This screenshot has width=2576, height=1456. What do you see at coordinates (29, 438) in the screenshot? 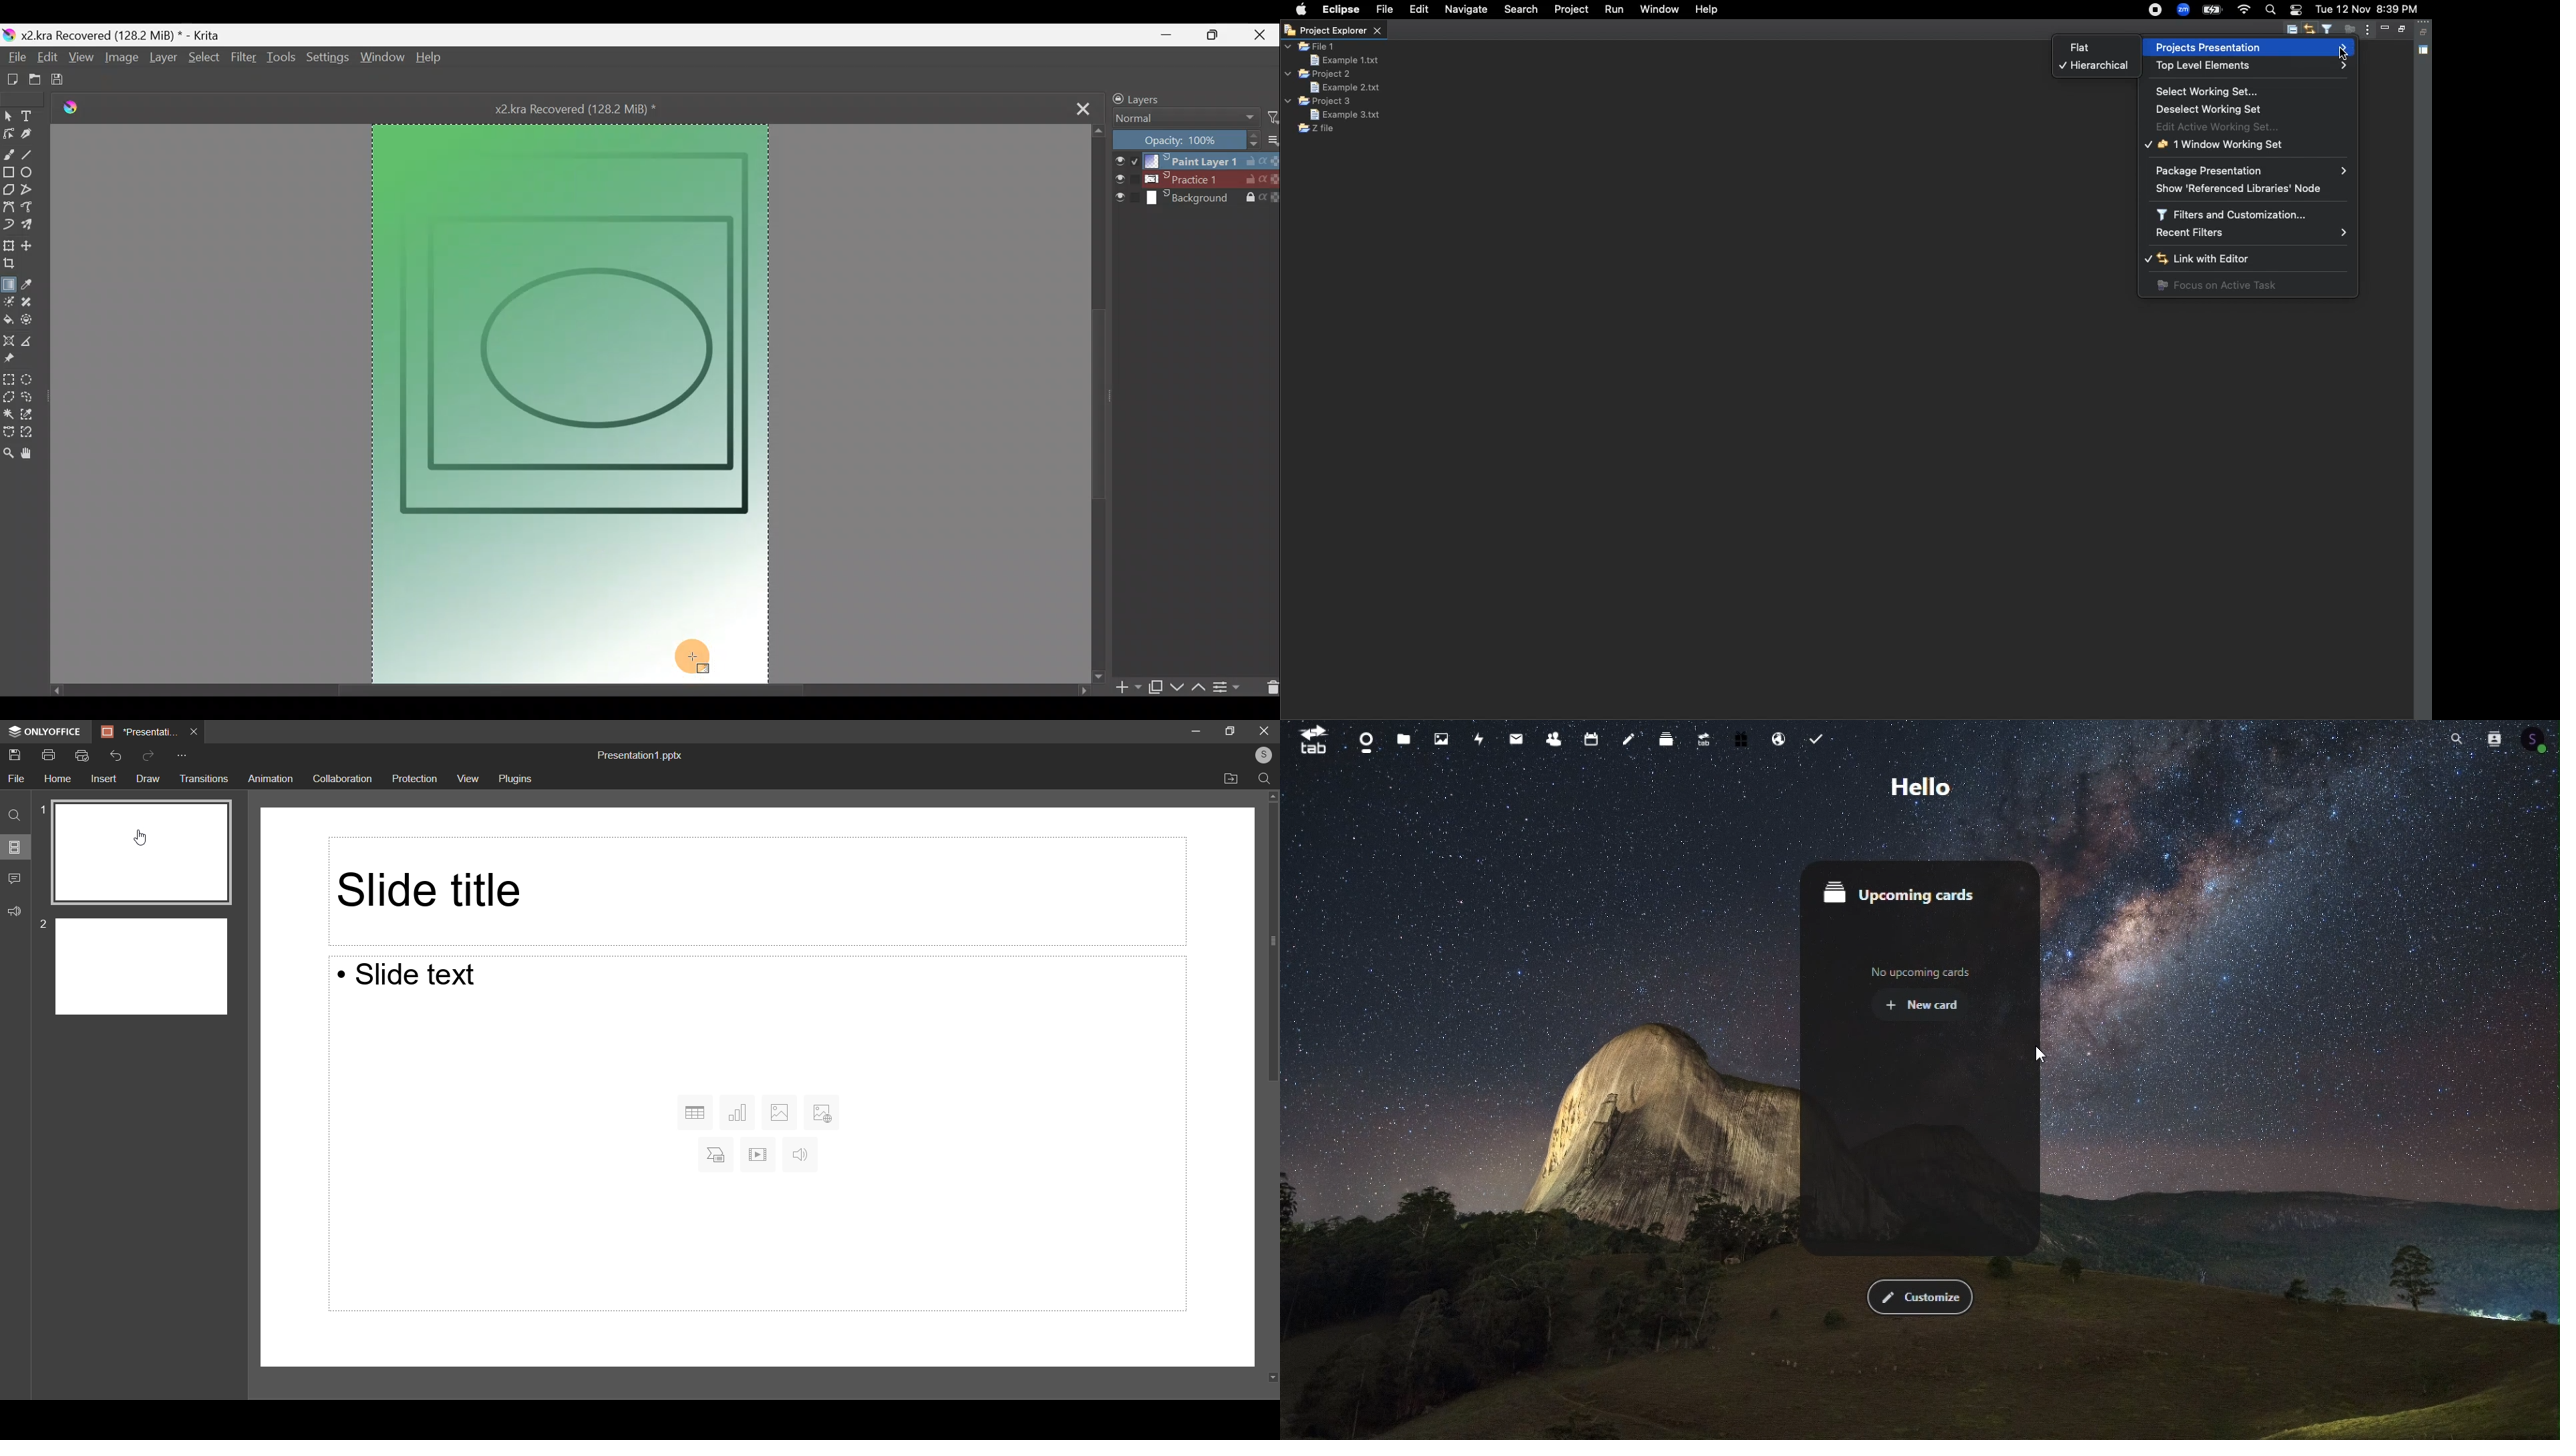
I see `Magnetic curve selection tool` at bounding box center [29, 438].